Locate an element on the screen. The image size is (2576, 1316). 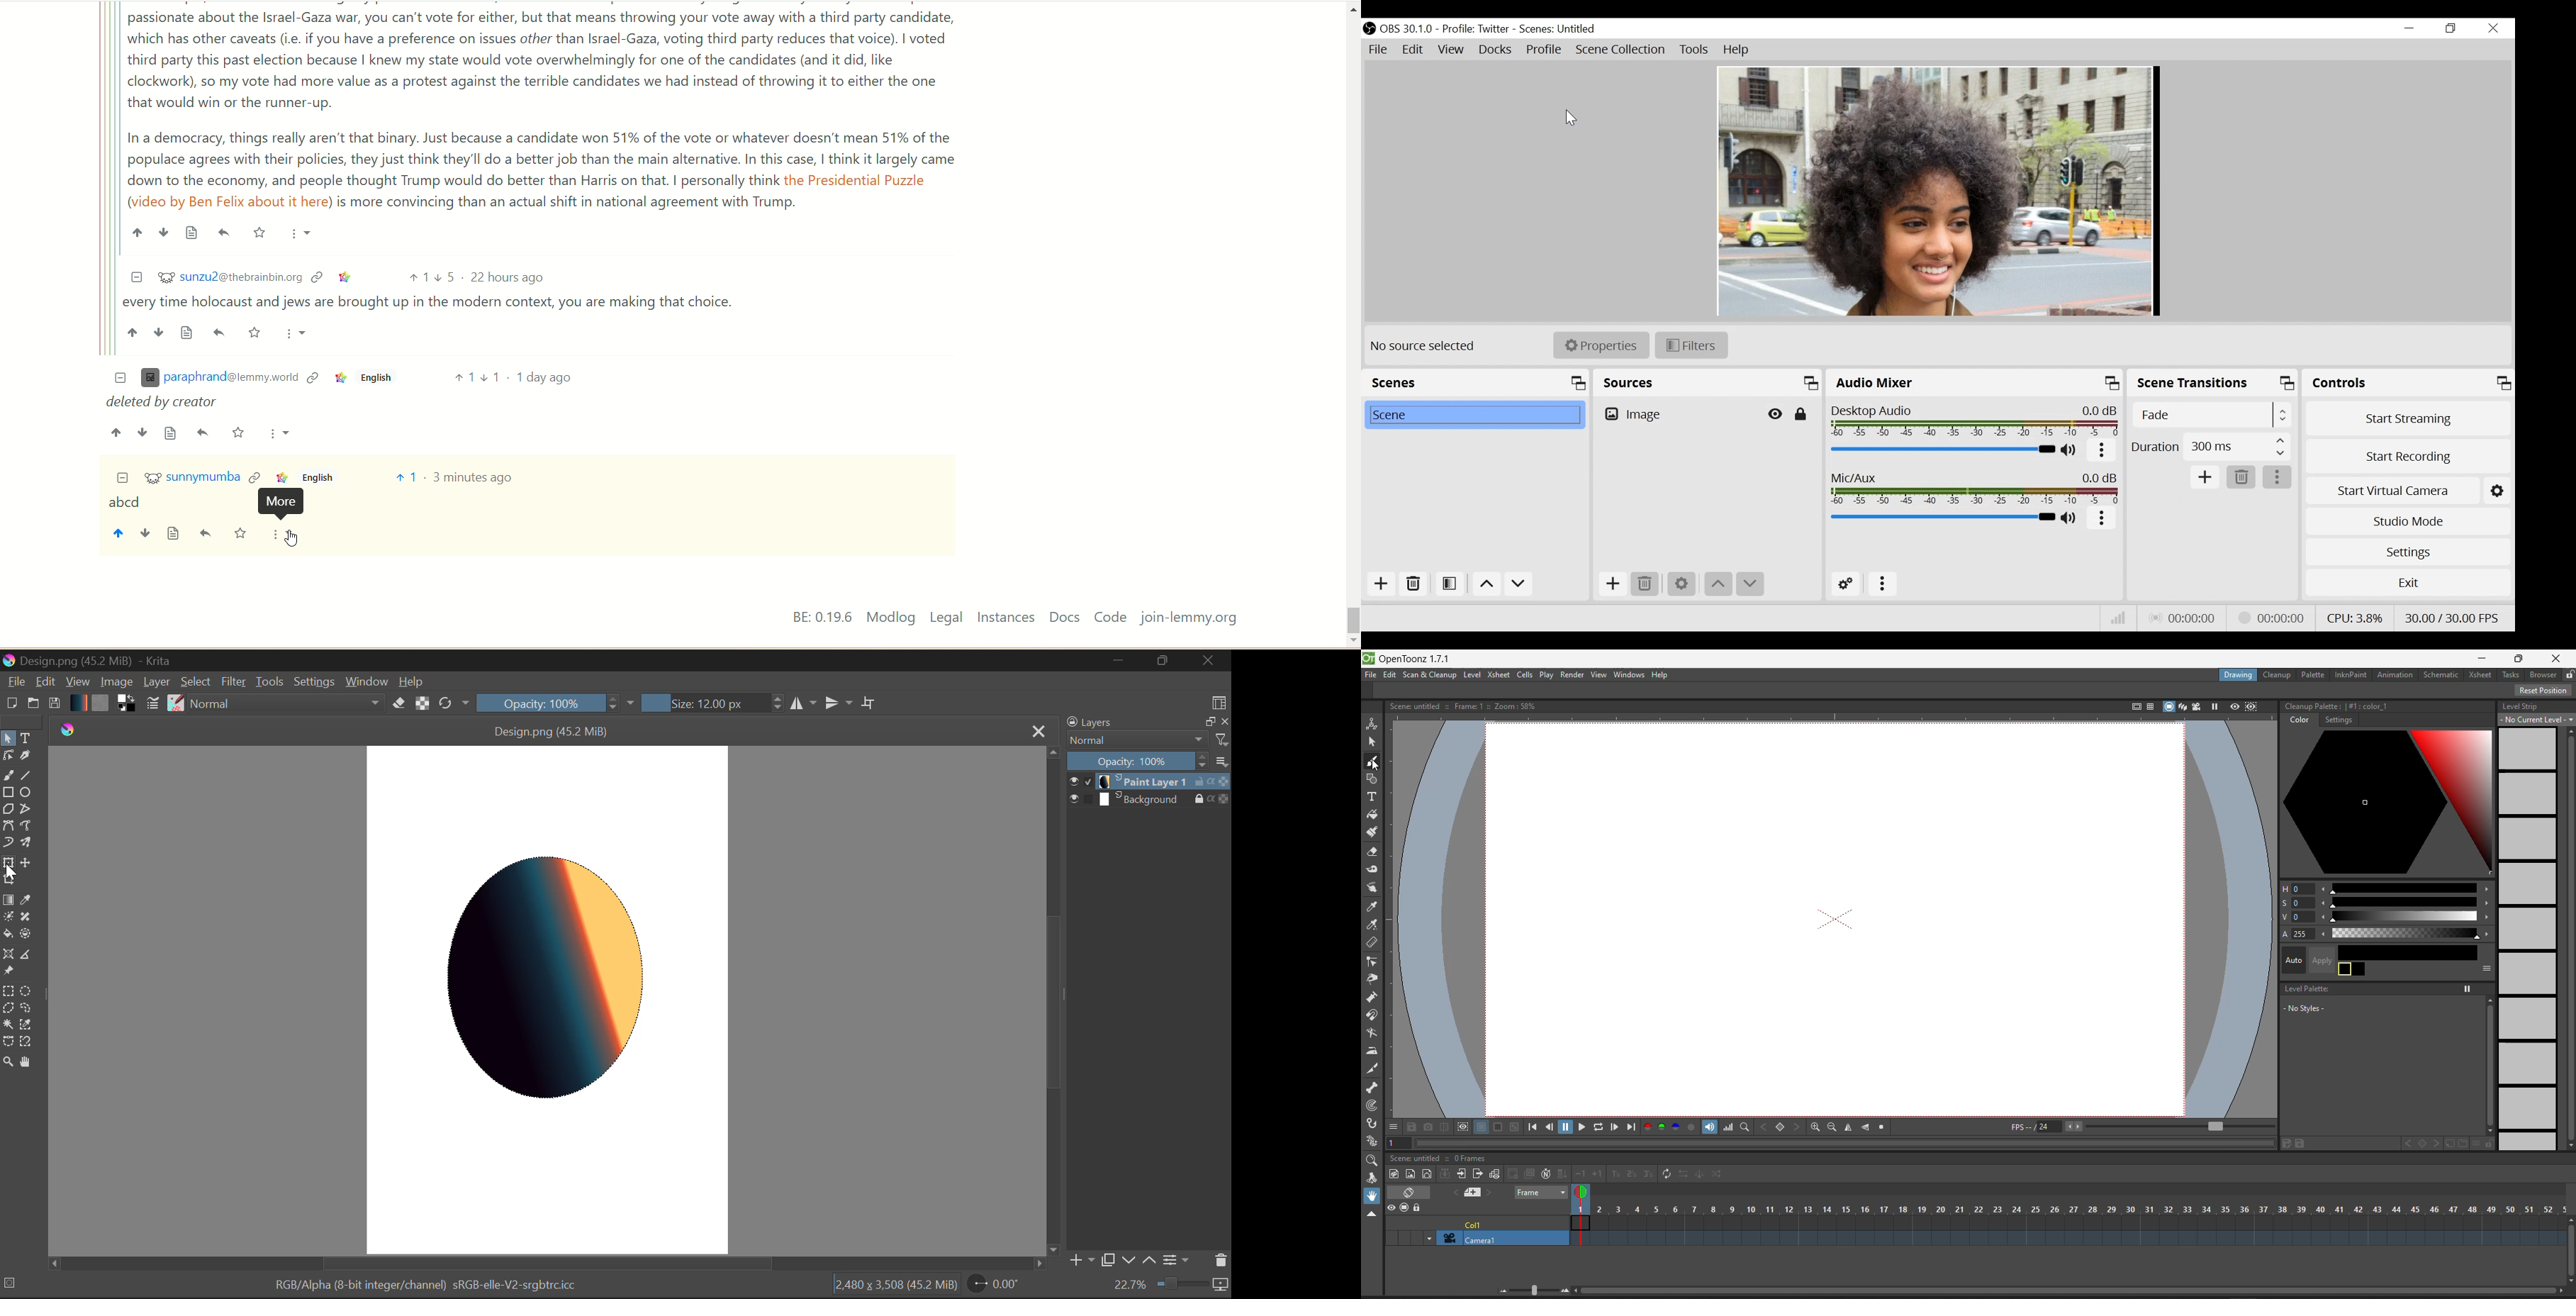
skeleton tool is located at coordinates (1372, 1087).